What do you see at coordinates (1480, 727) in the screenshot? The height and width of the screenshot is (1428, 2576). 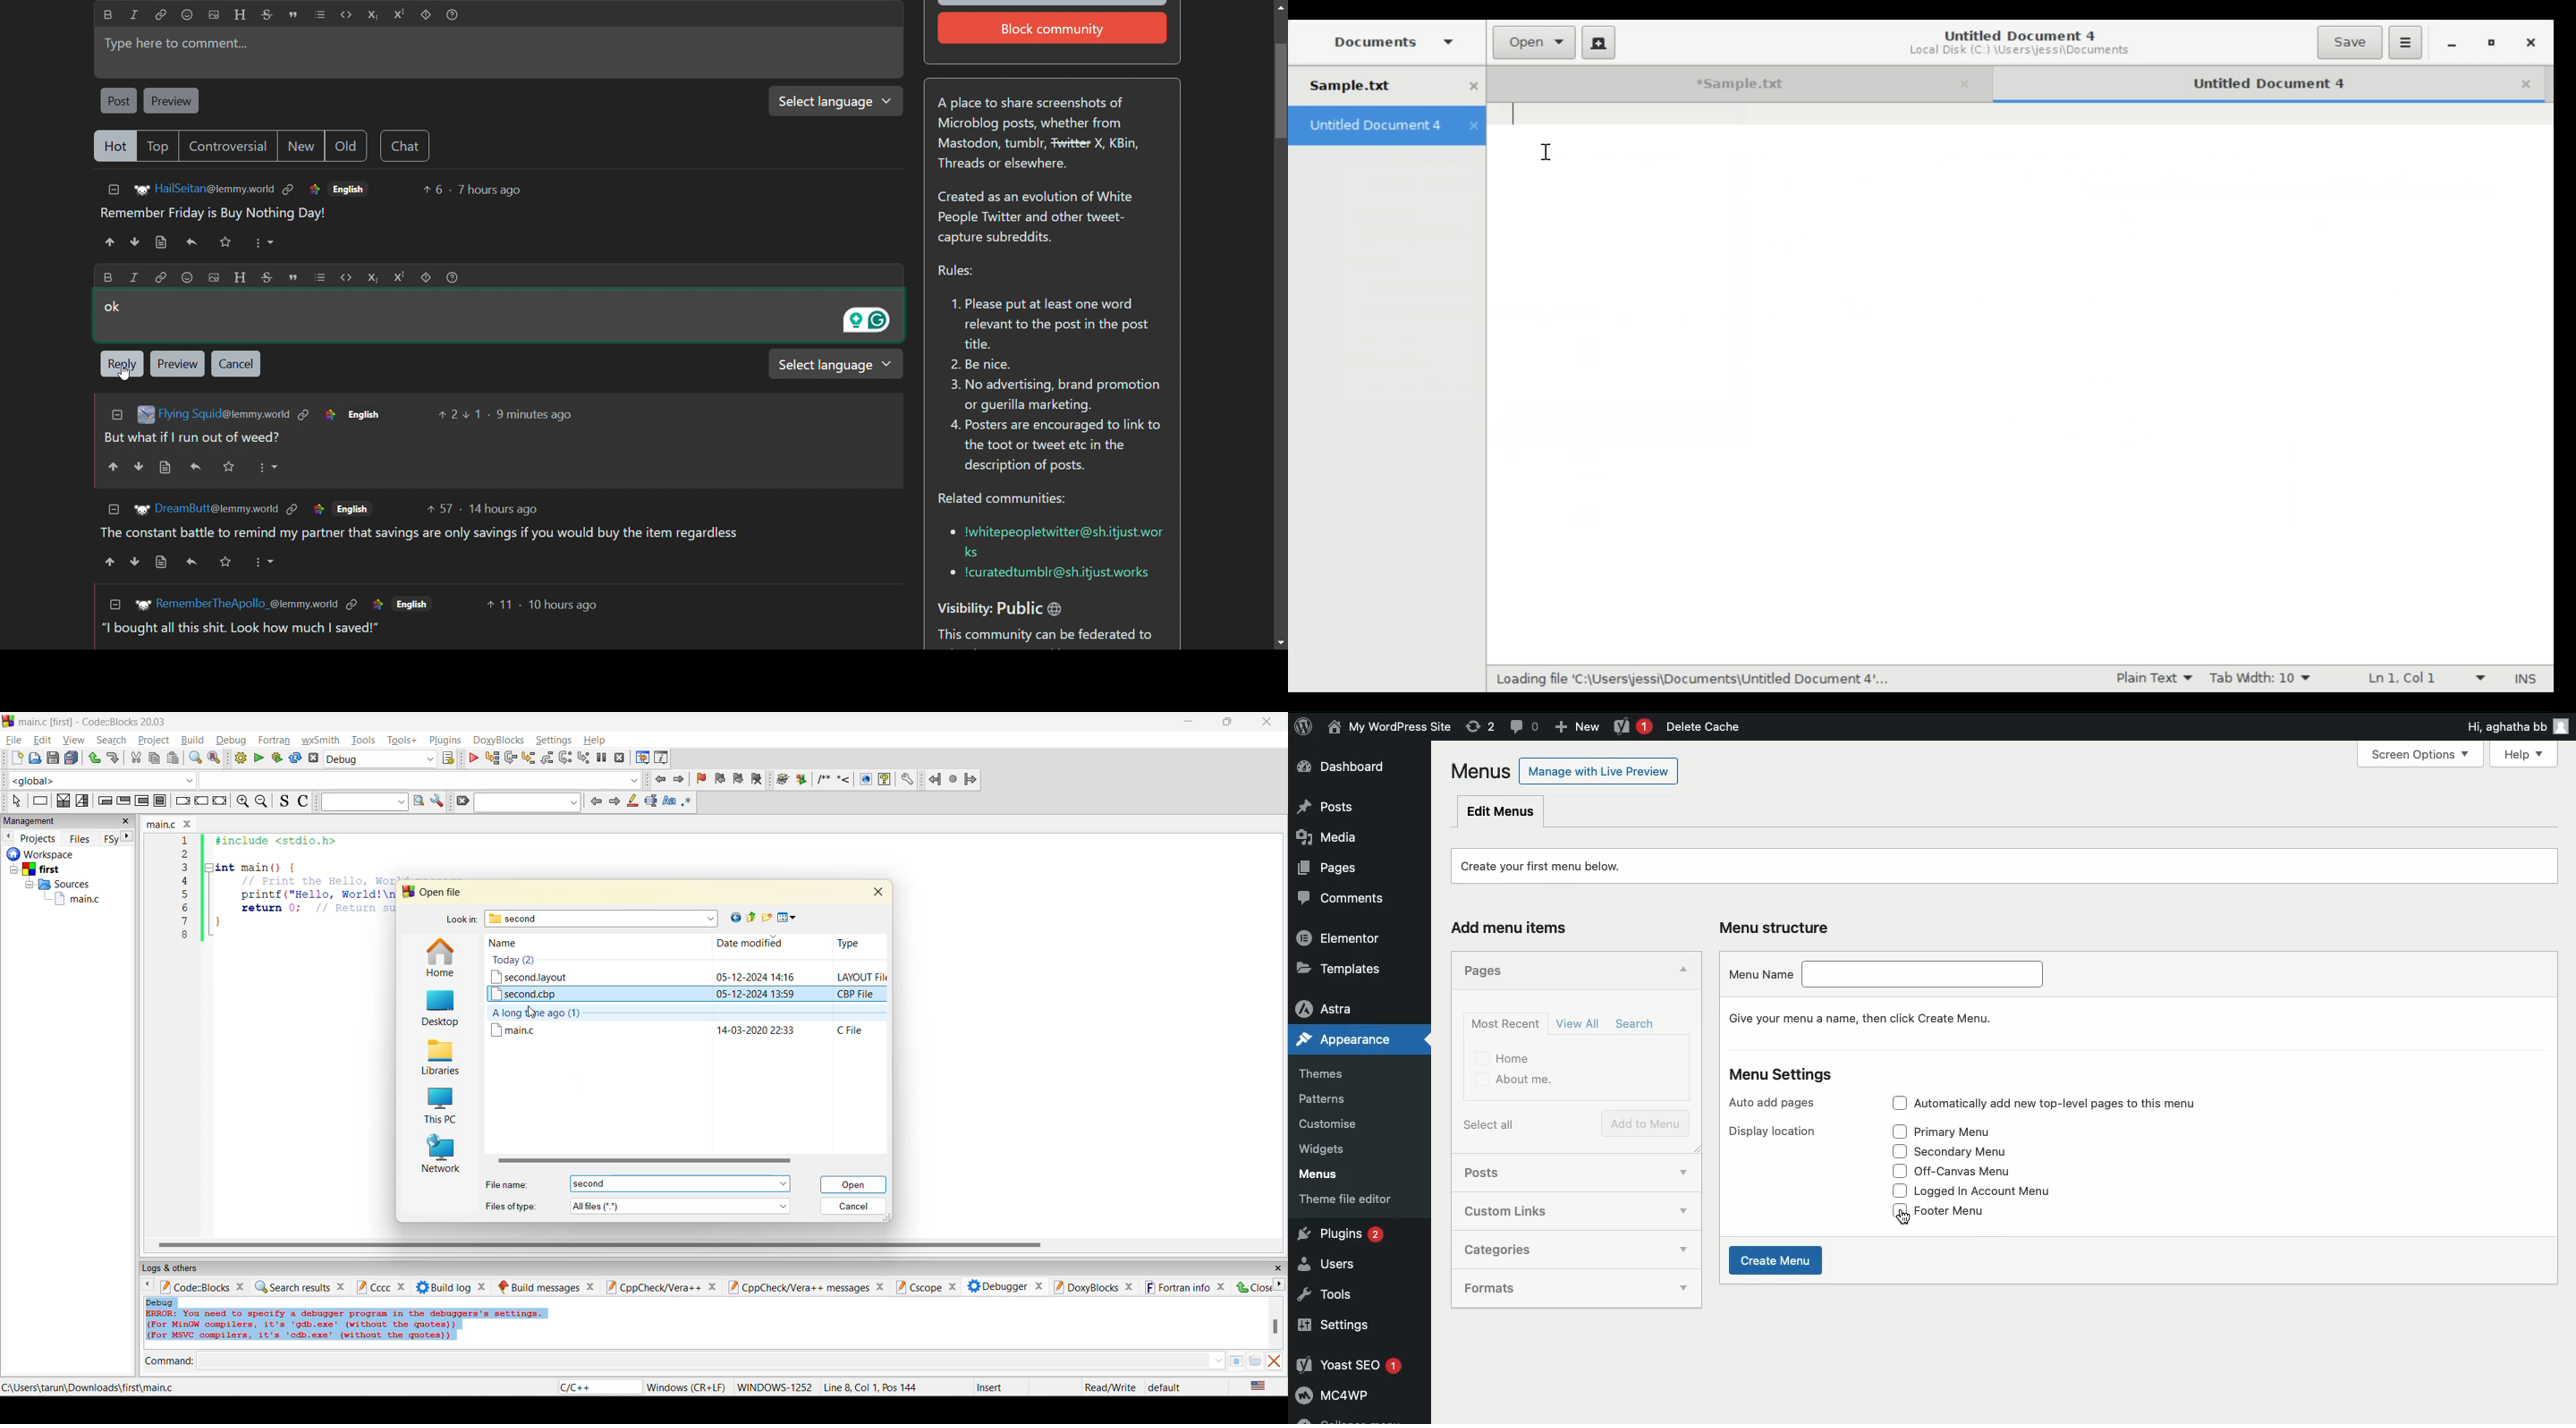 I see `Revision` at bounding box center [1480, 727].